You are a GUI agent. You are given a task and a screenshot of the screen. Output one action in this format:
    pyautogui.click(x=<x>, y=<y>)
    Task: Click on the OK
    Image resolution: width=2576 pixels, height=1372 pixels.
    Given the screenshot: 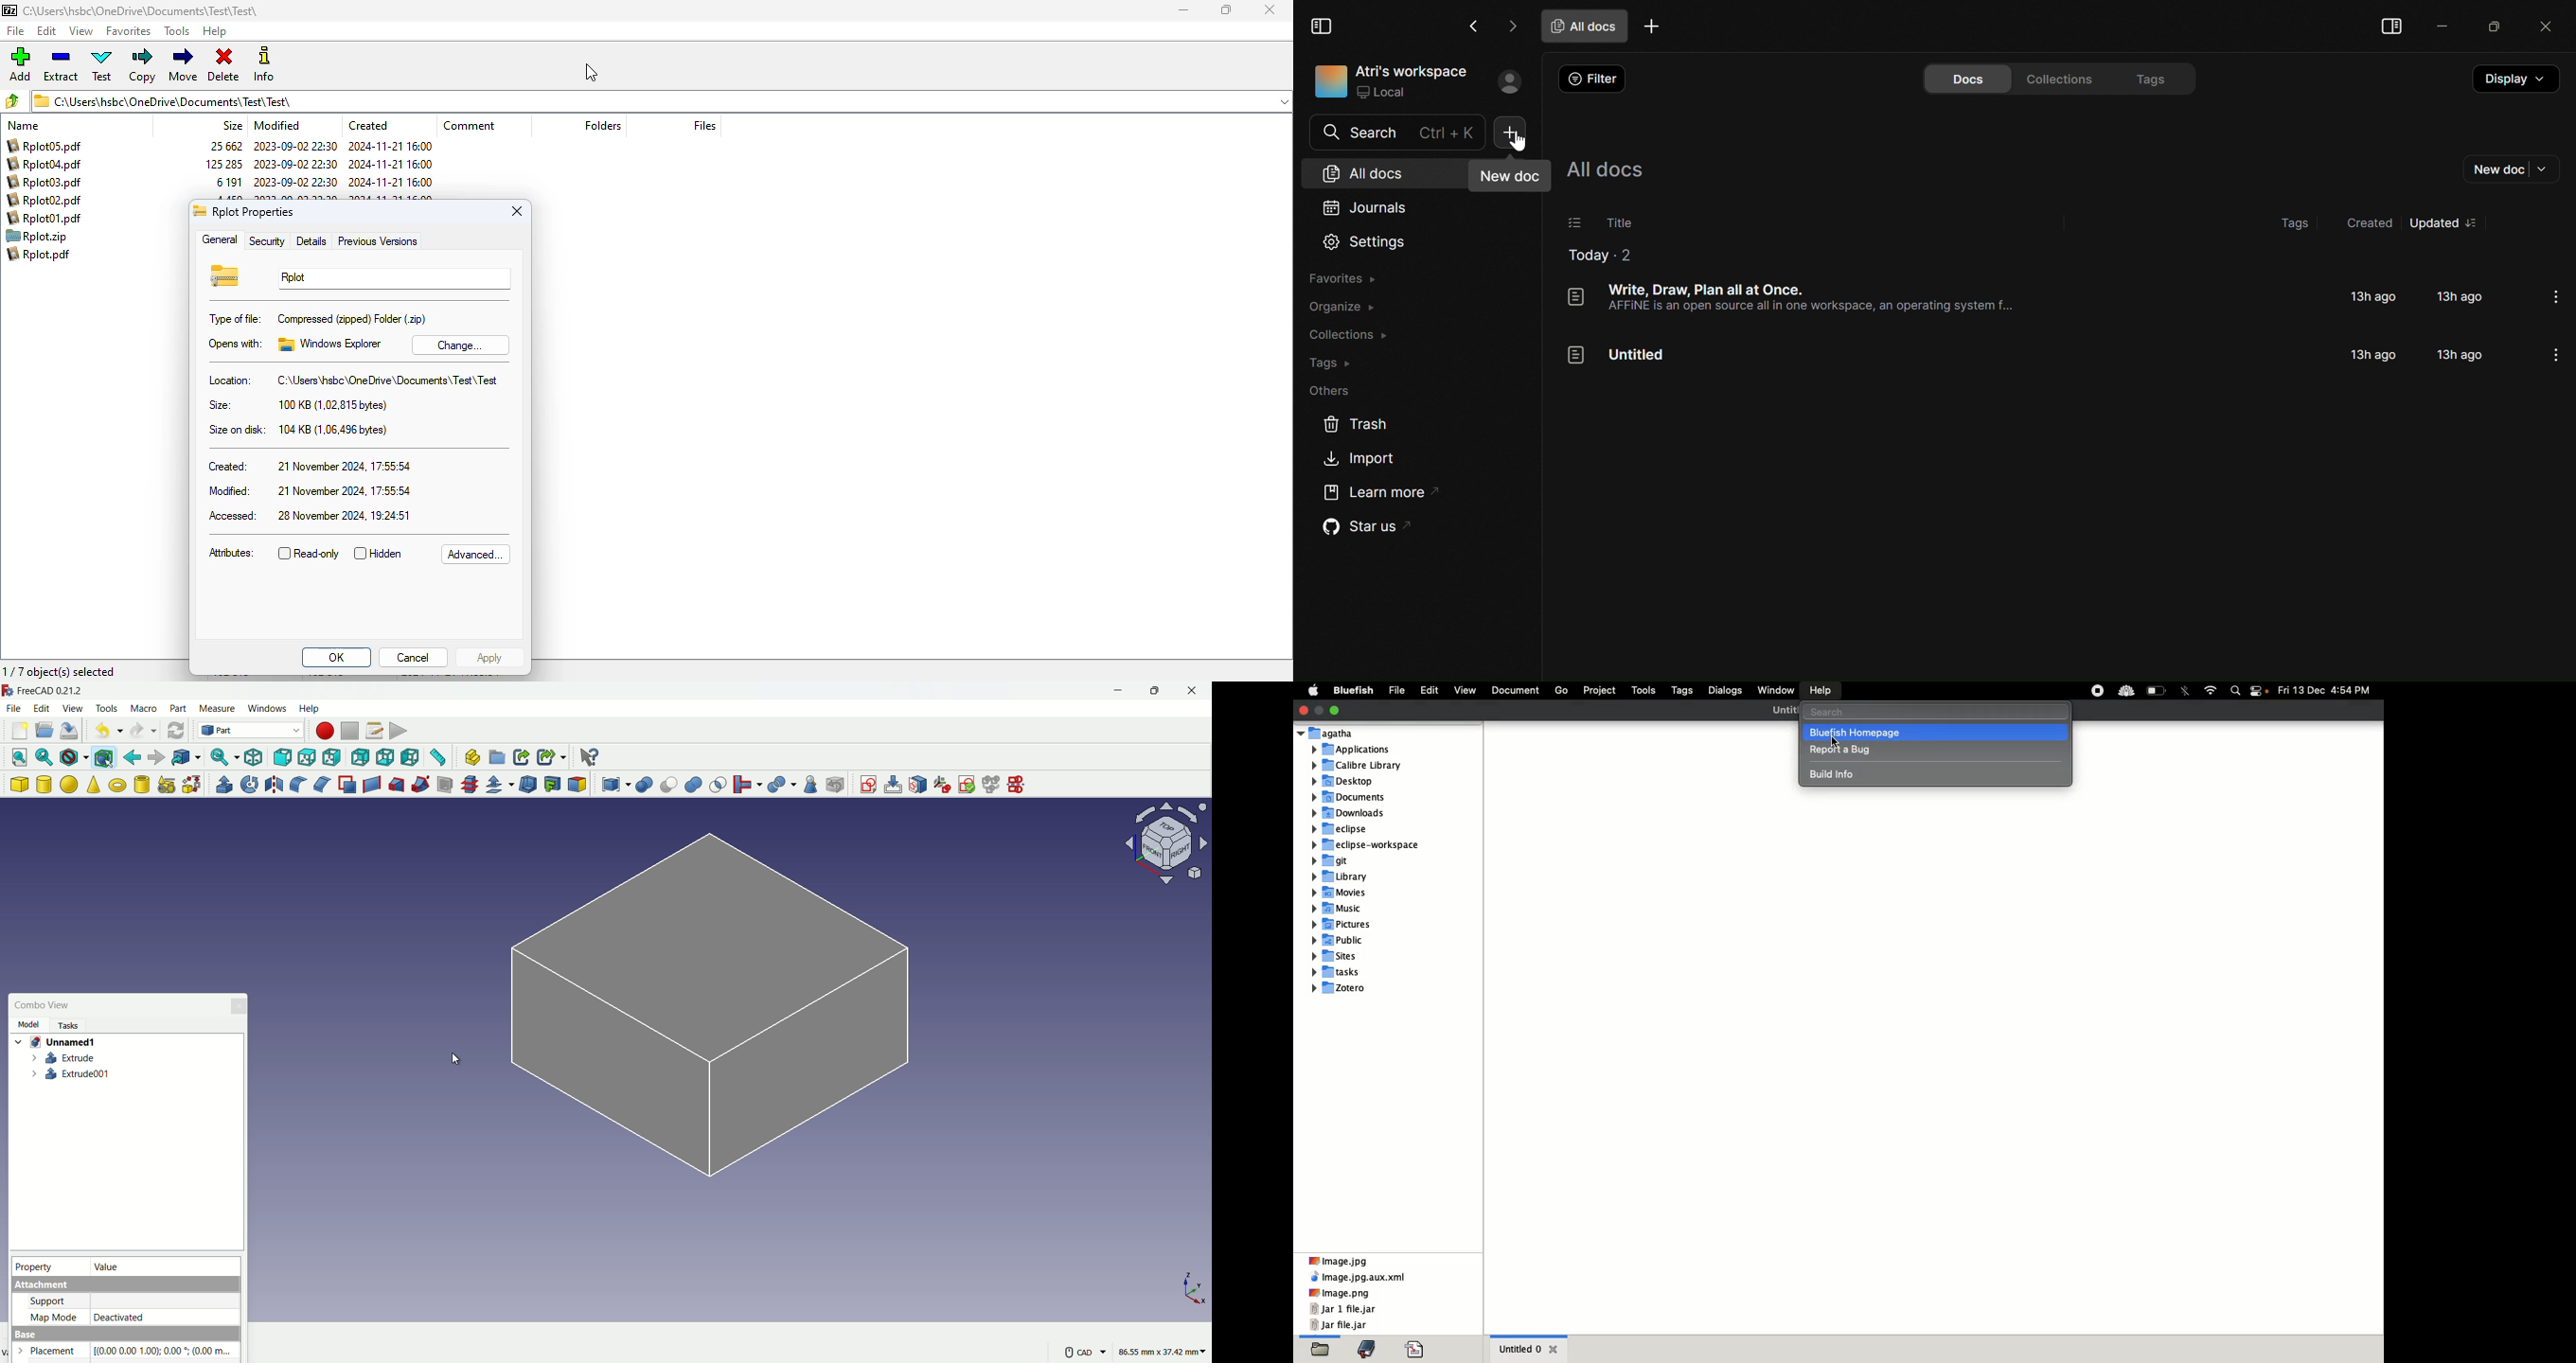 What is the action you would take?
    pyautogui.click(x=336, y=658)
    